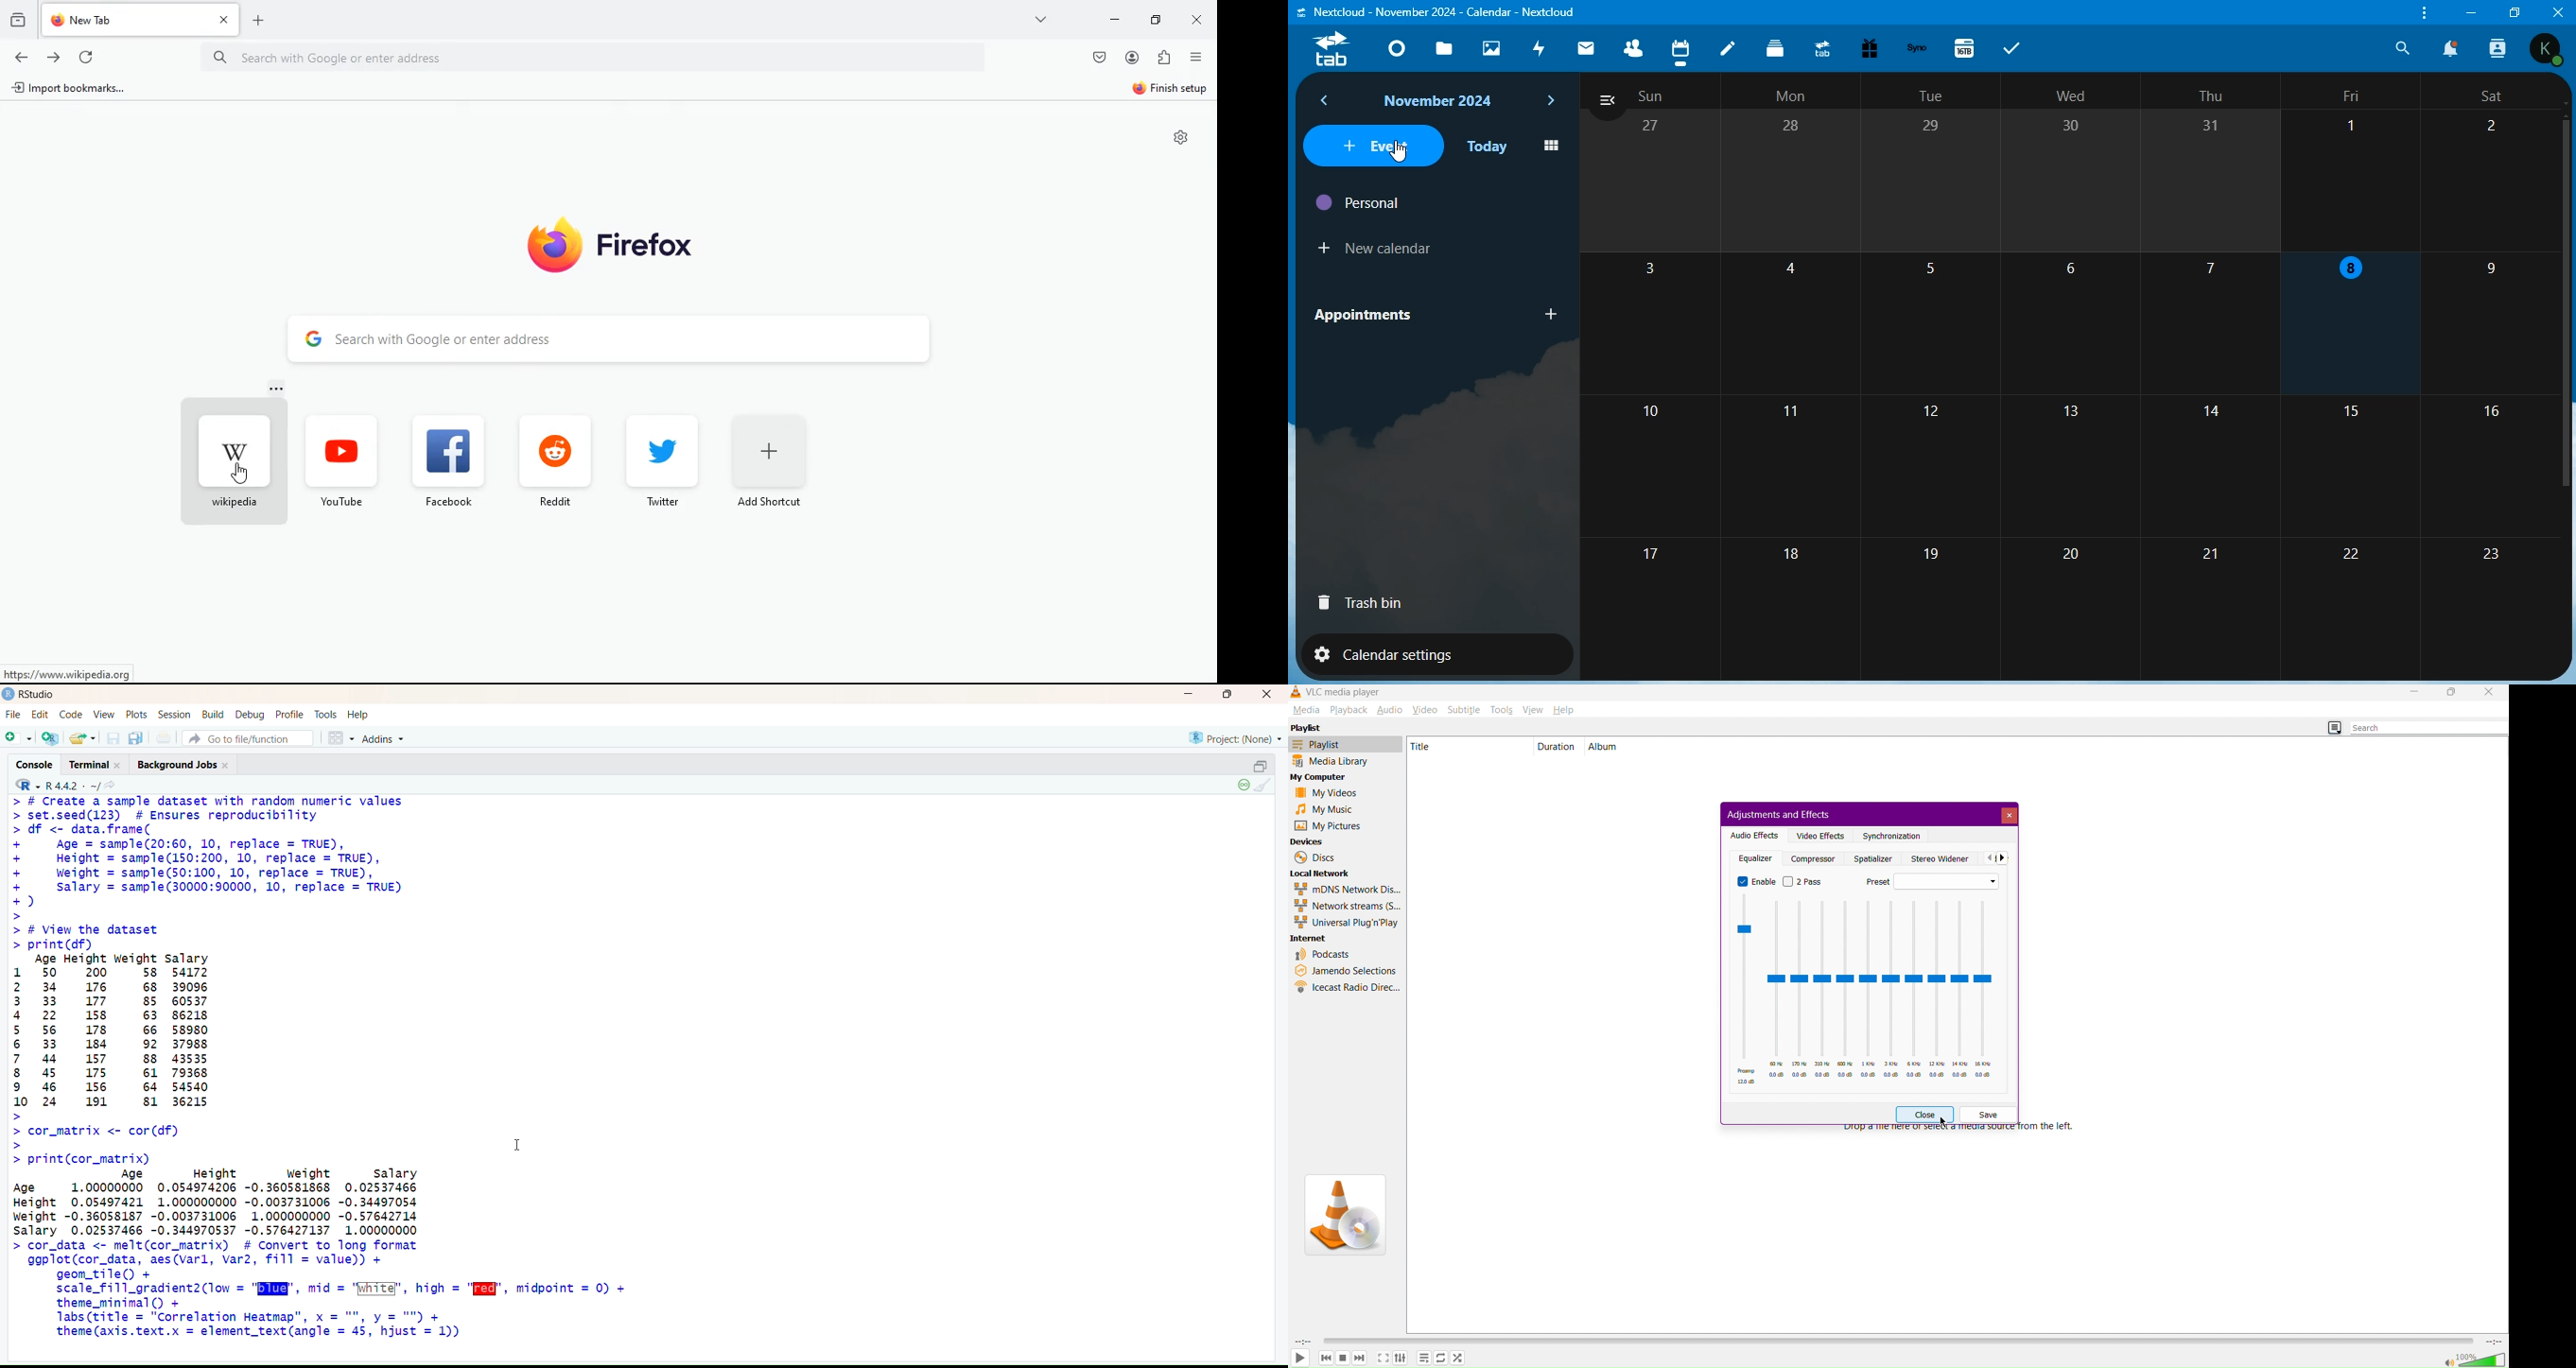 The image size is (2576, 1372). Describe the element at coordinates (185, 766) in the screenshot. I see `Background jobs` at that location.